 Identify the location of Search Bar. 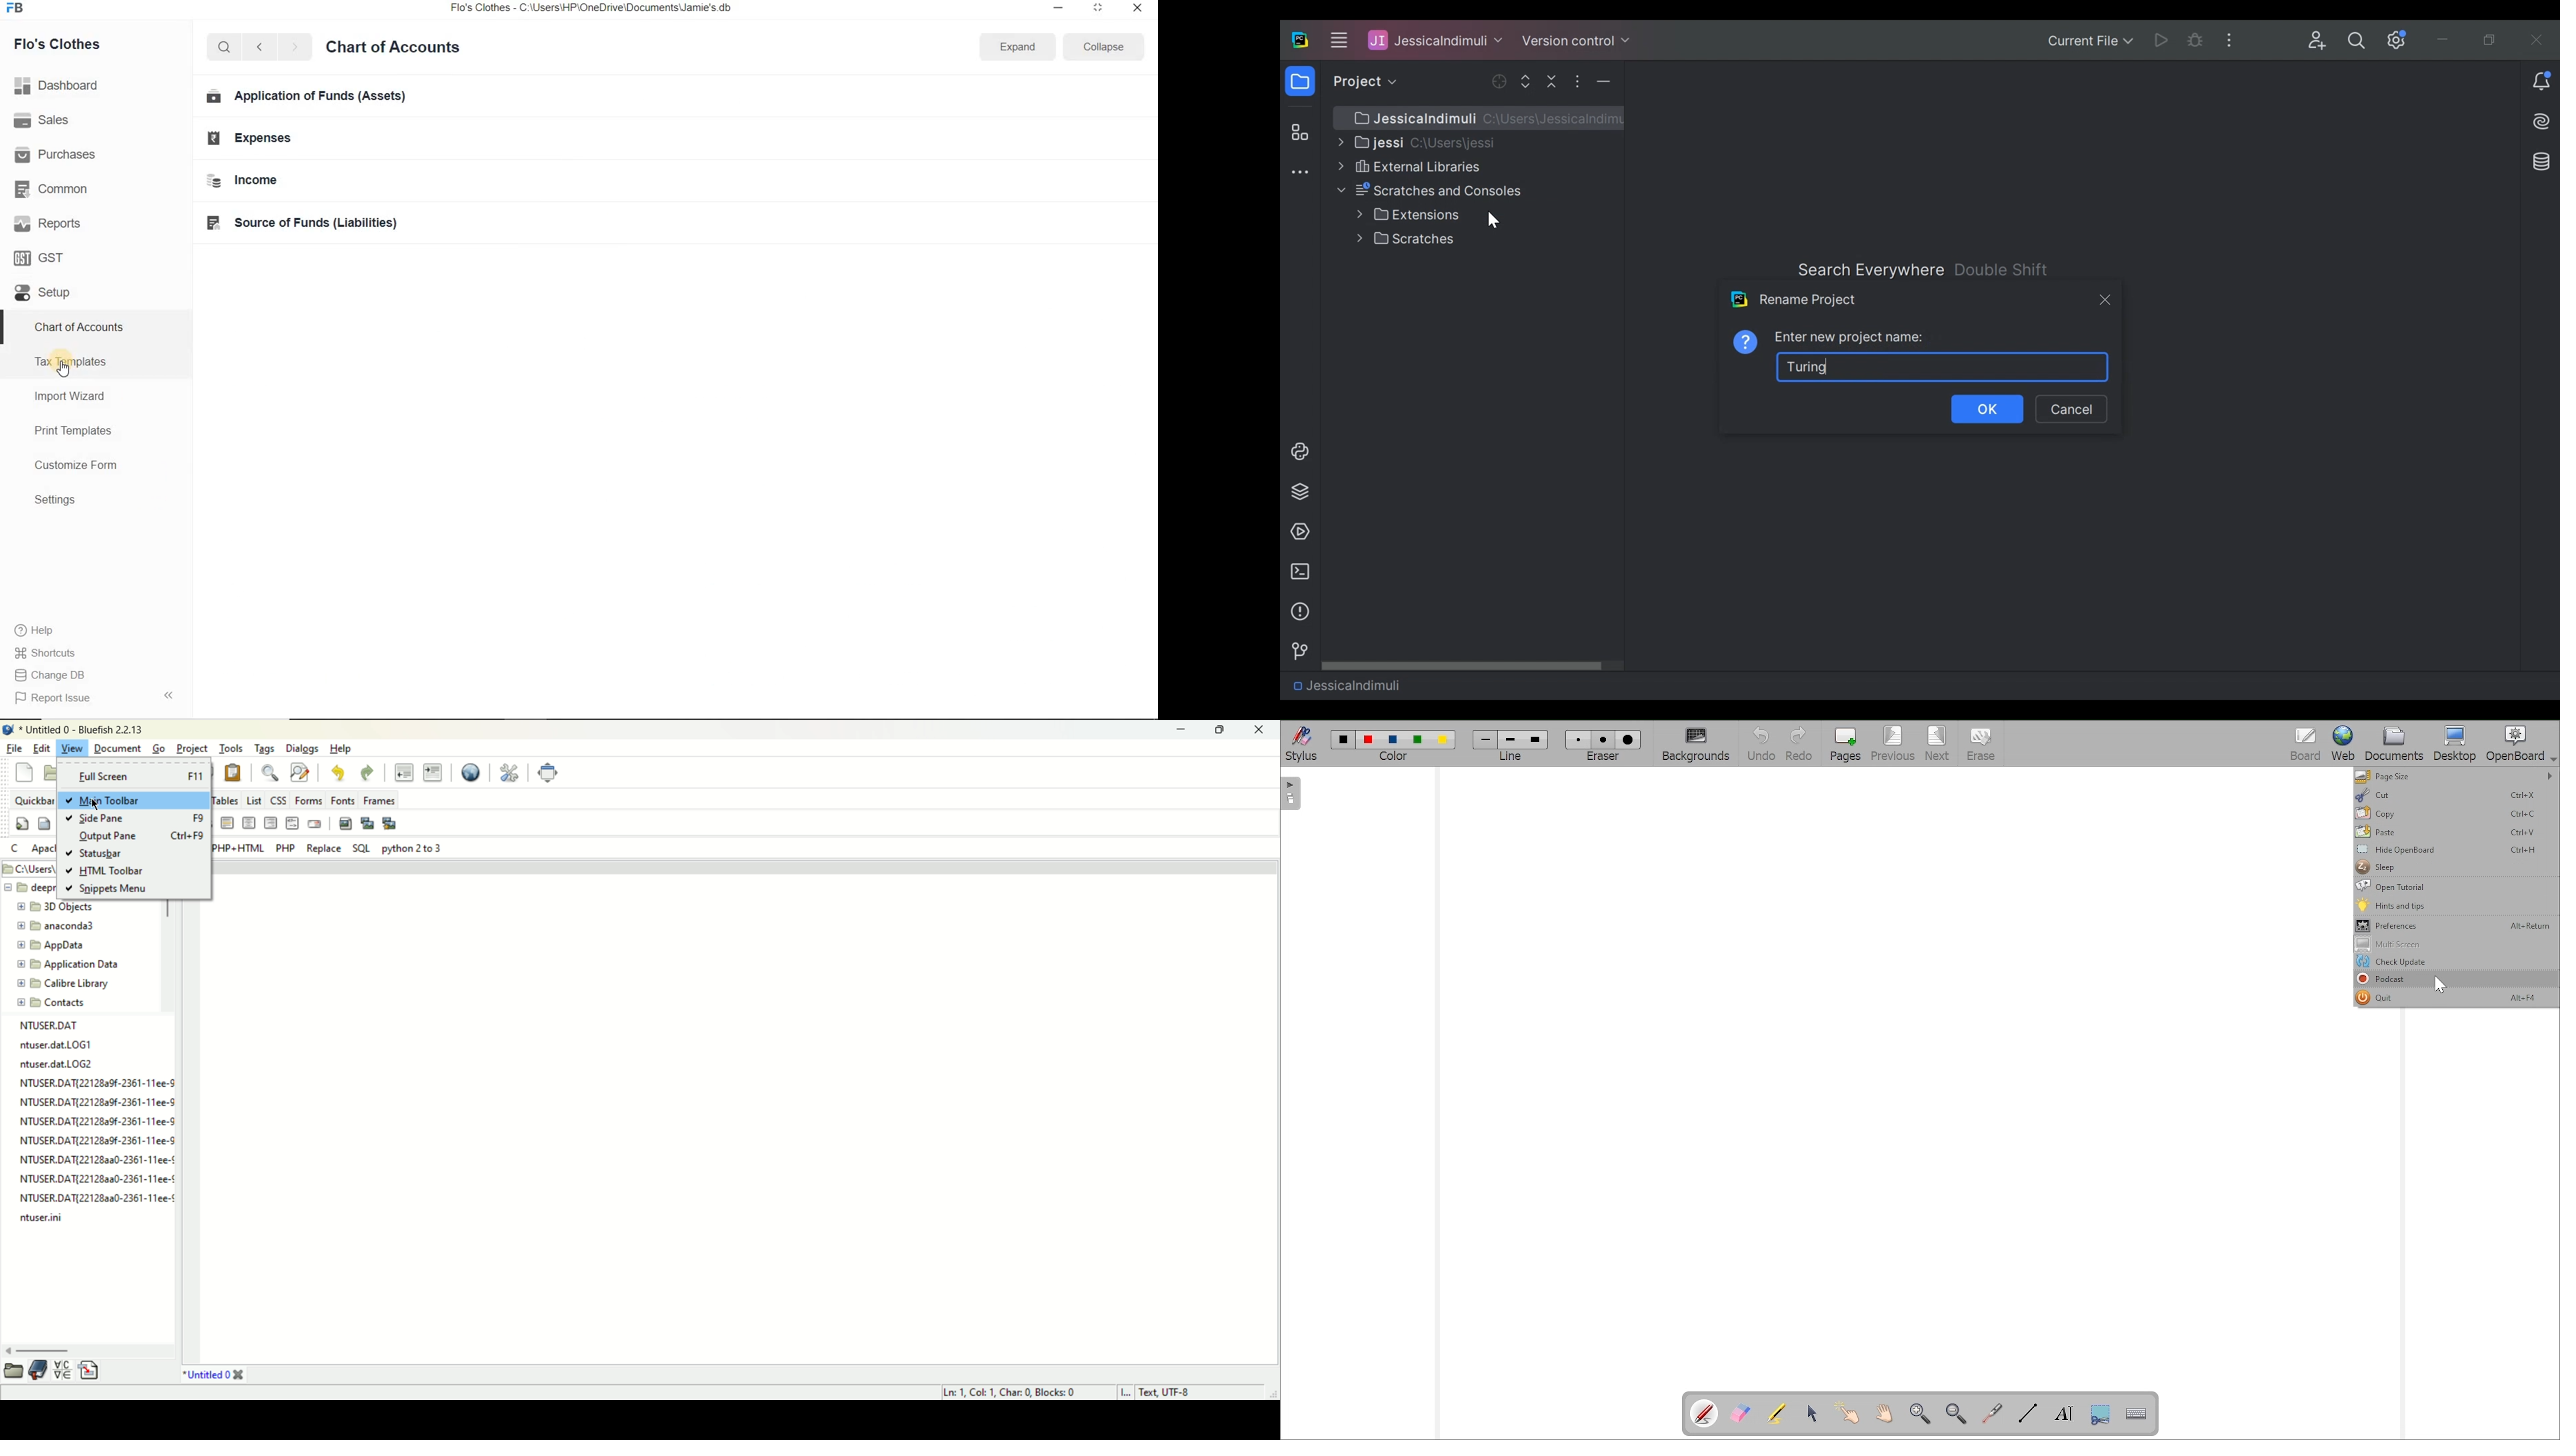
(225, 46).